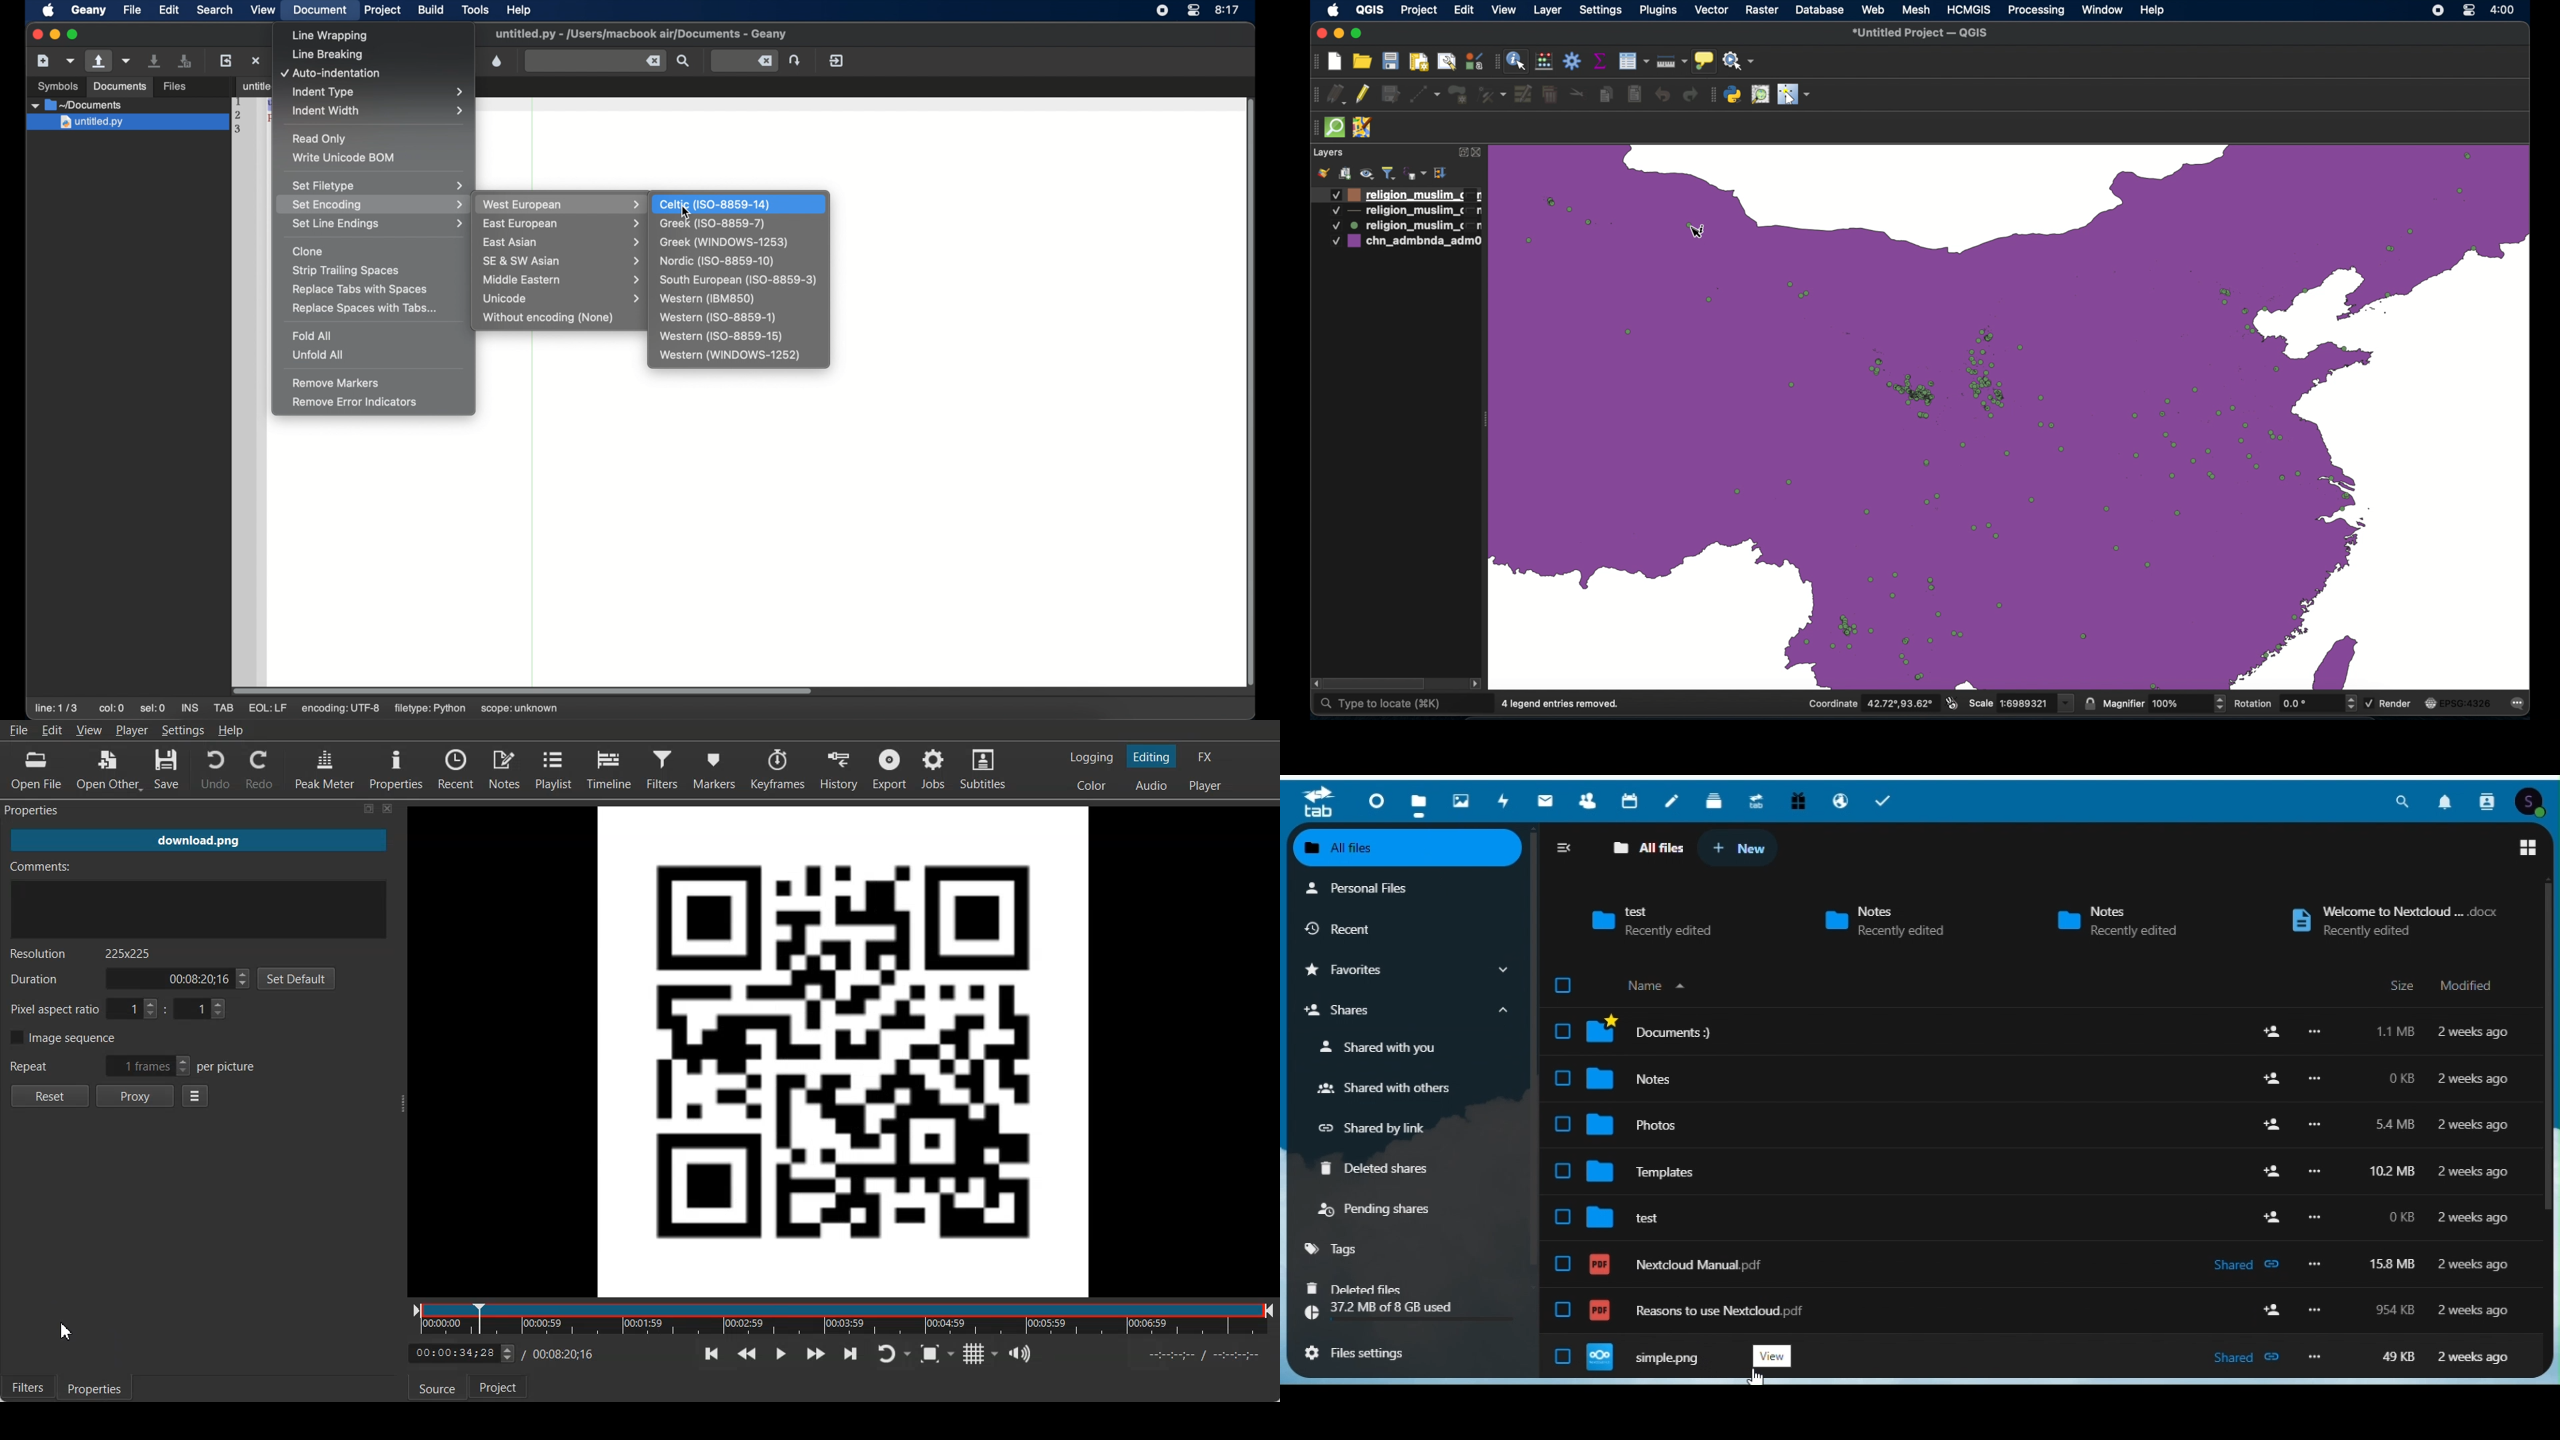  I want to click on jobs, so click(934, 770).